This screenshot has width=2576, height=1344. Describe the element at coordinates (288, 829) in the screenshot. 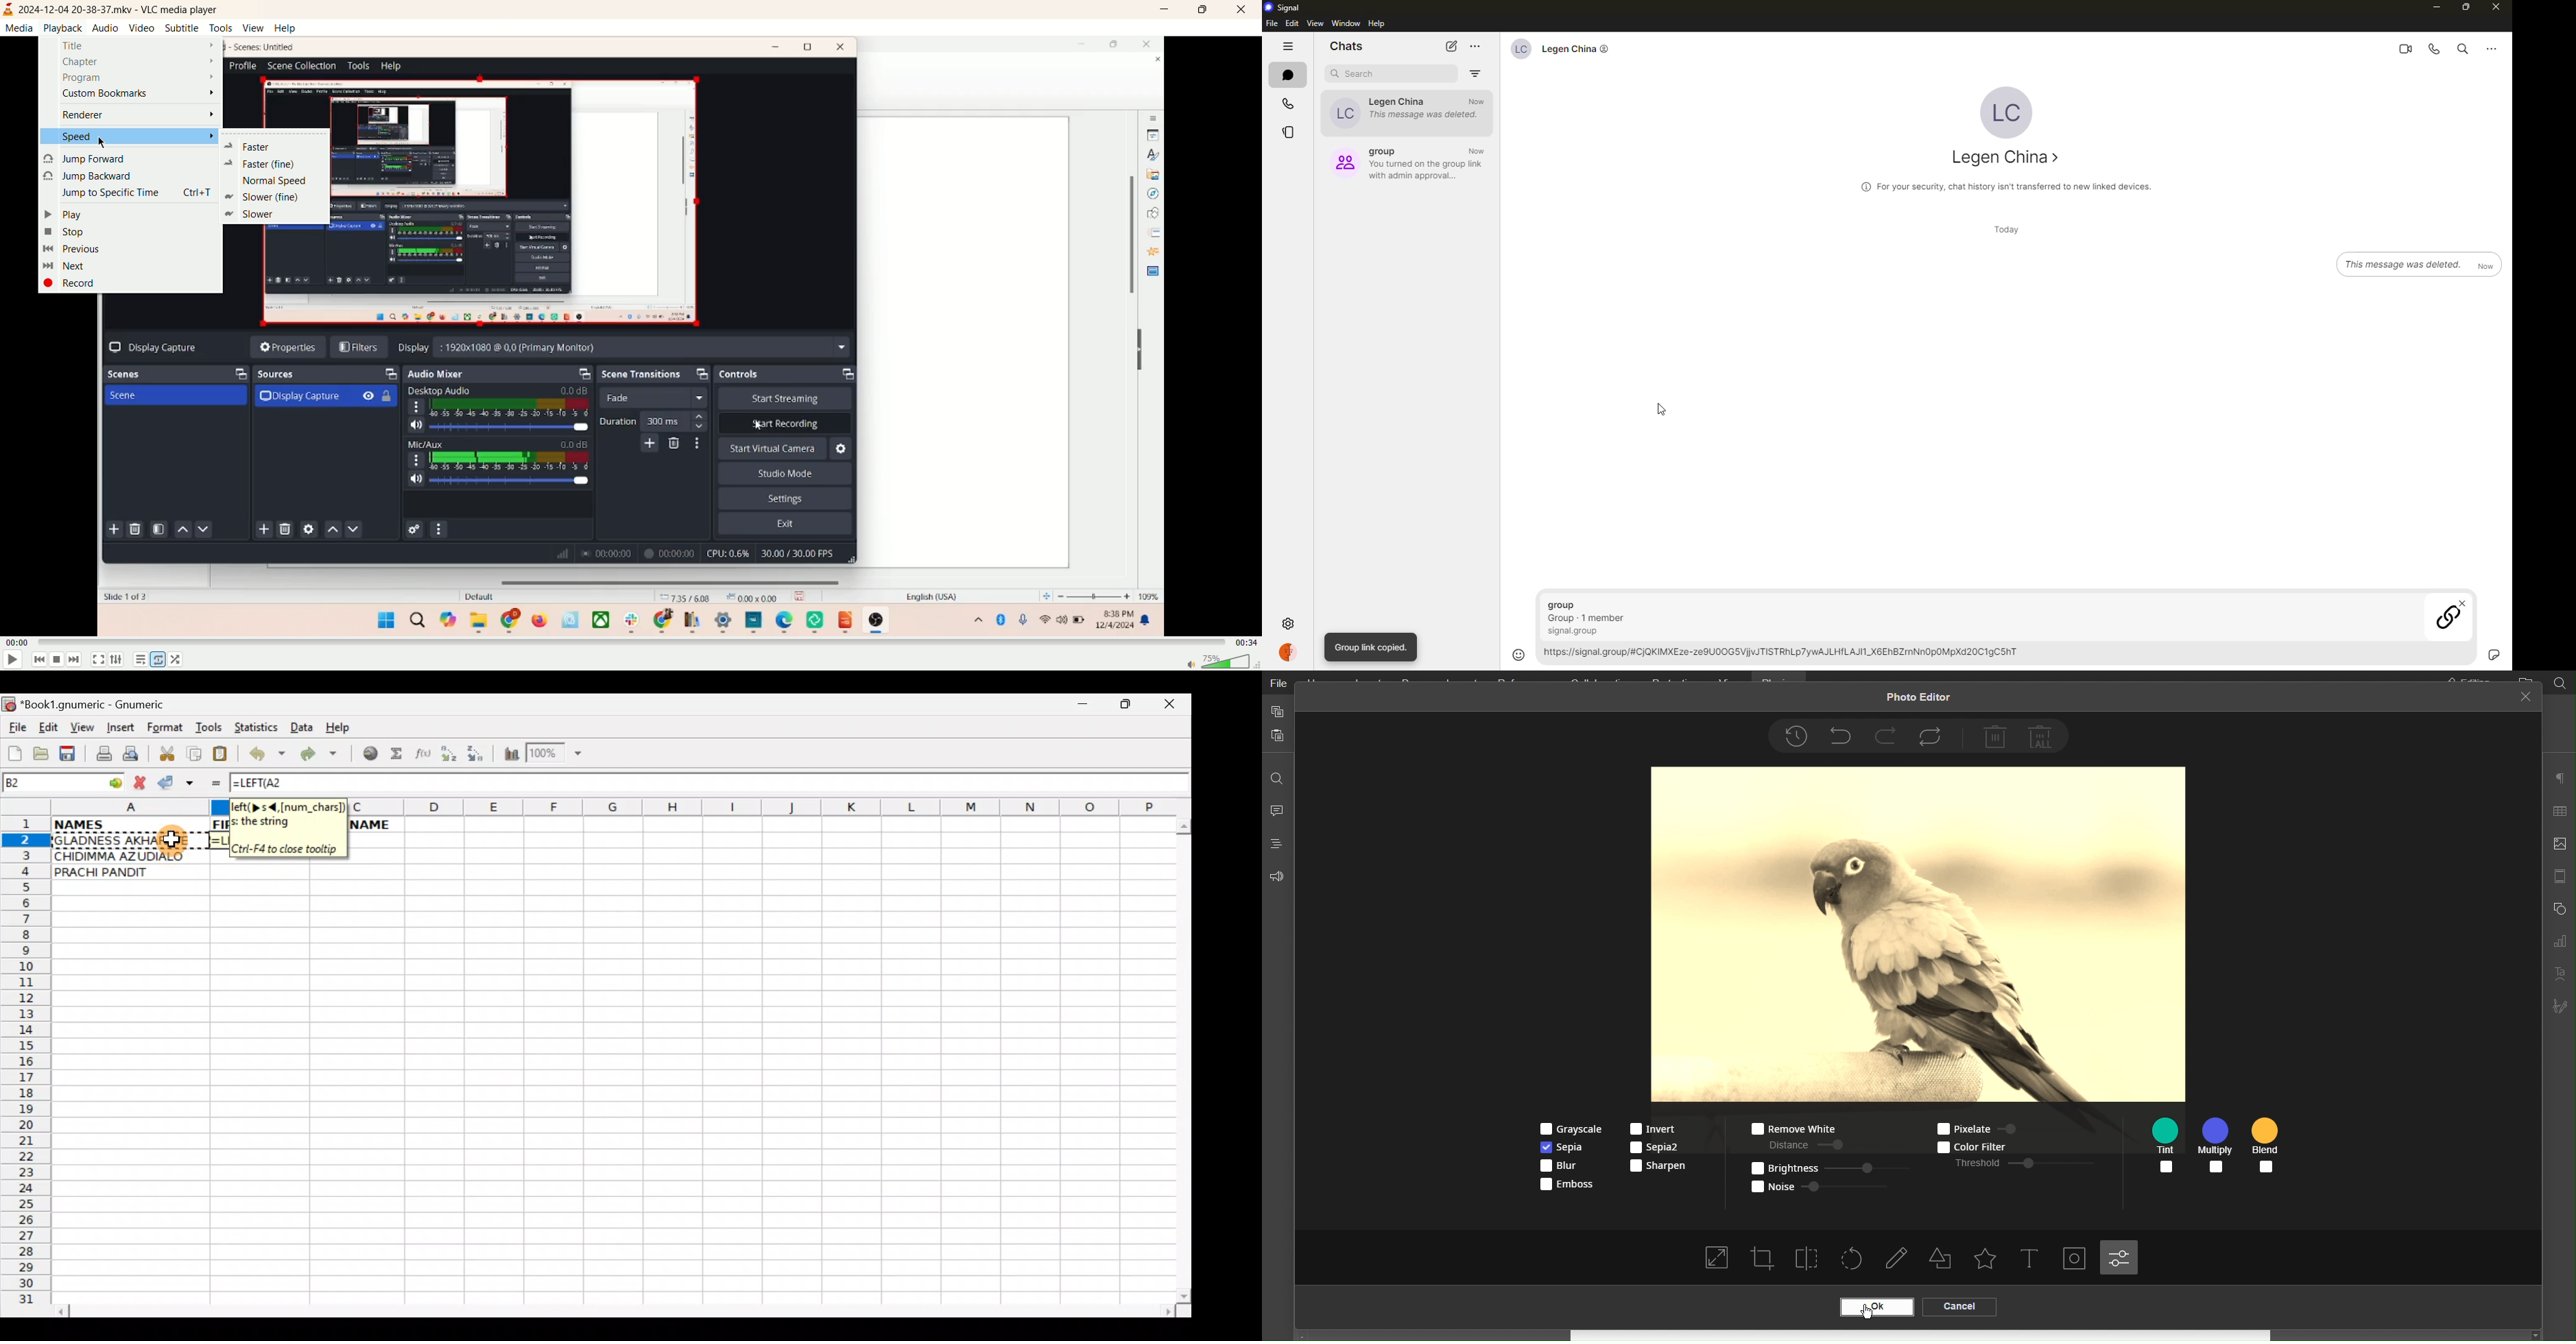

I see `left(>s<, (num,chars) the string. Ctri-F4 to close tooltip.` at that location.